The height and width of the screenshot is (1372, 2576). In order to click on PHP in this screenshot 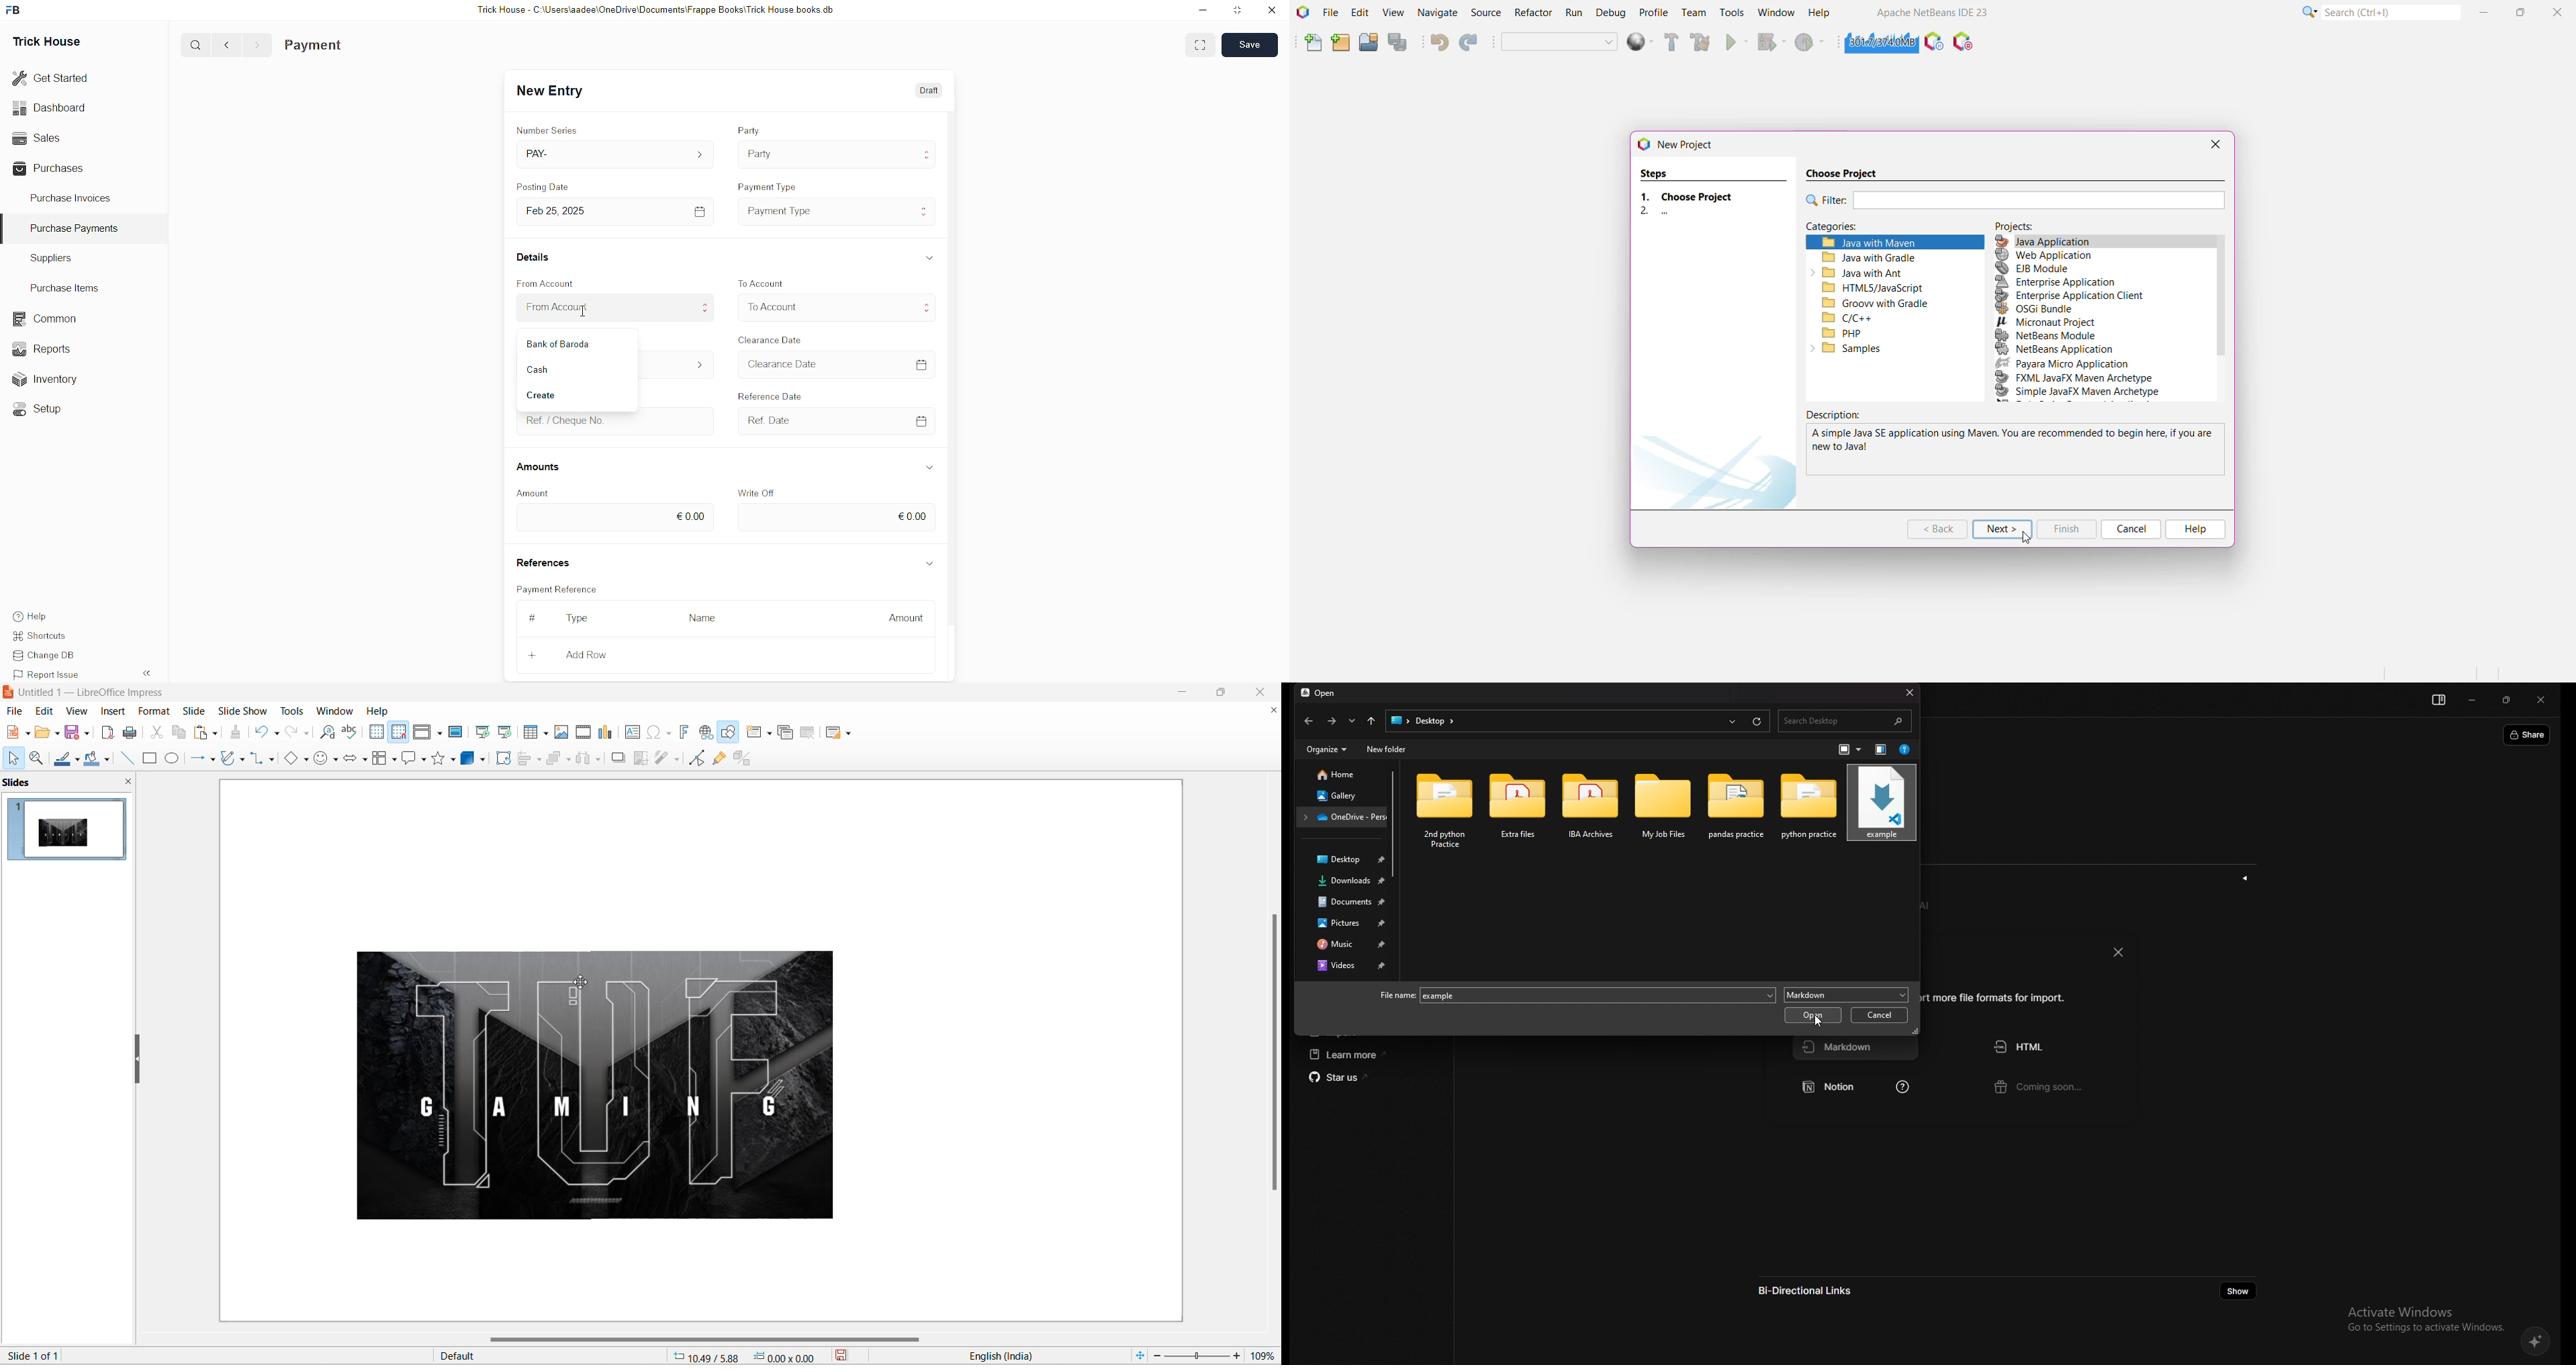, I will do `click(1896, 333)`.